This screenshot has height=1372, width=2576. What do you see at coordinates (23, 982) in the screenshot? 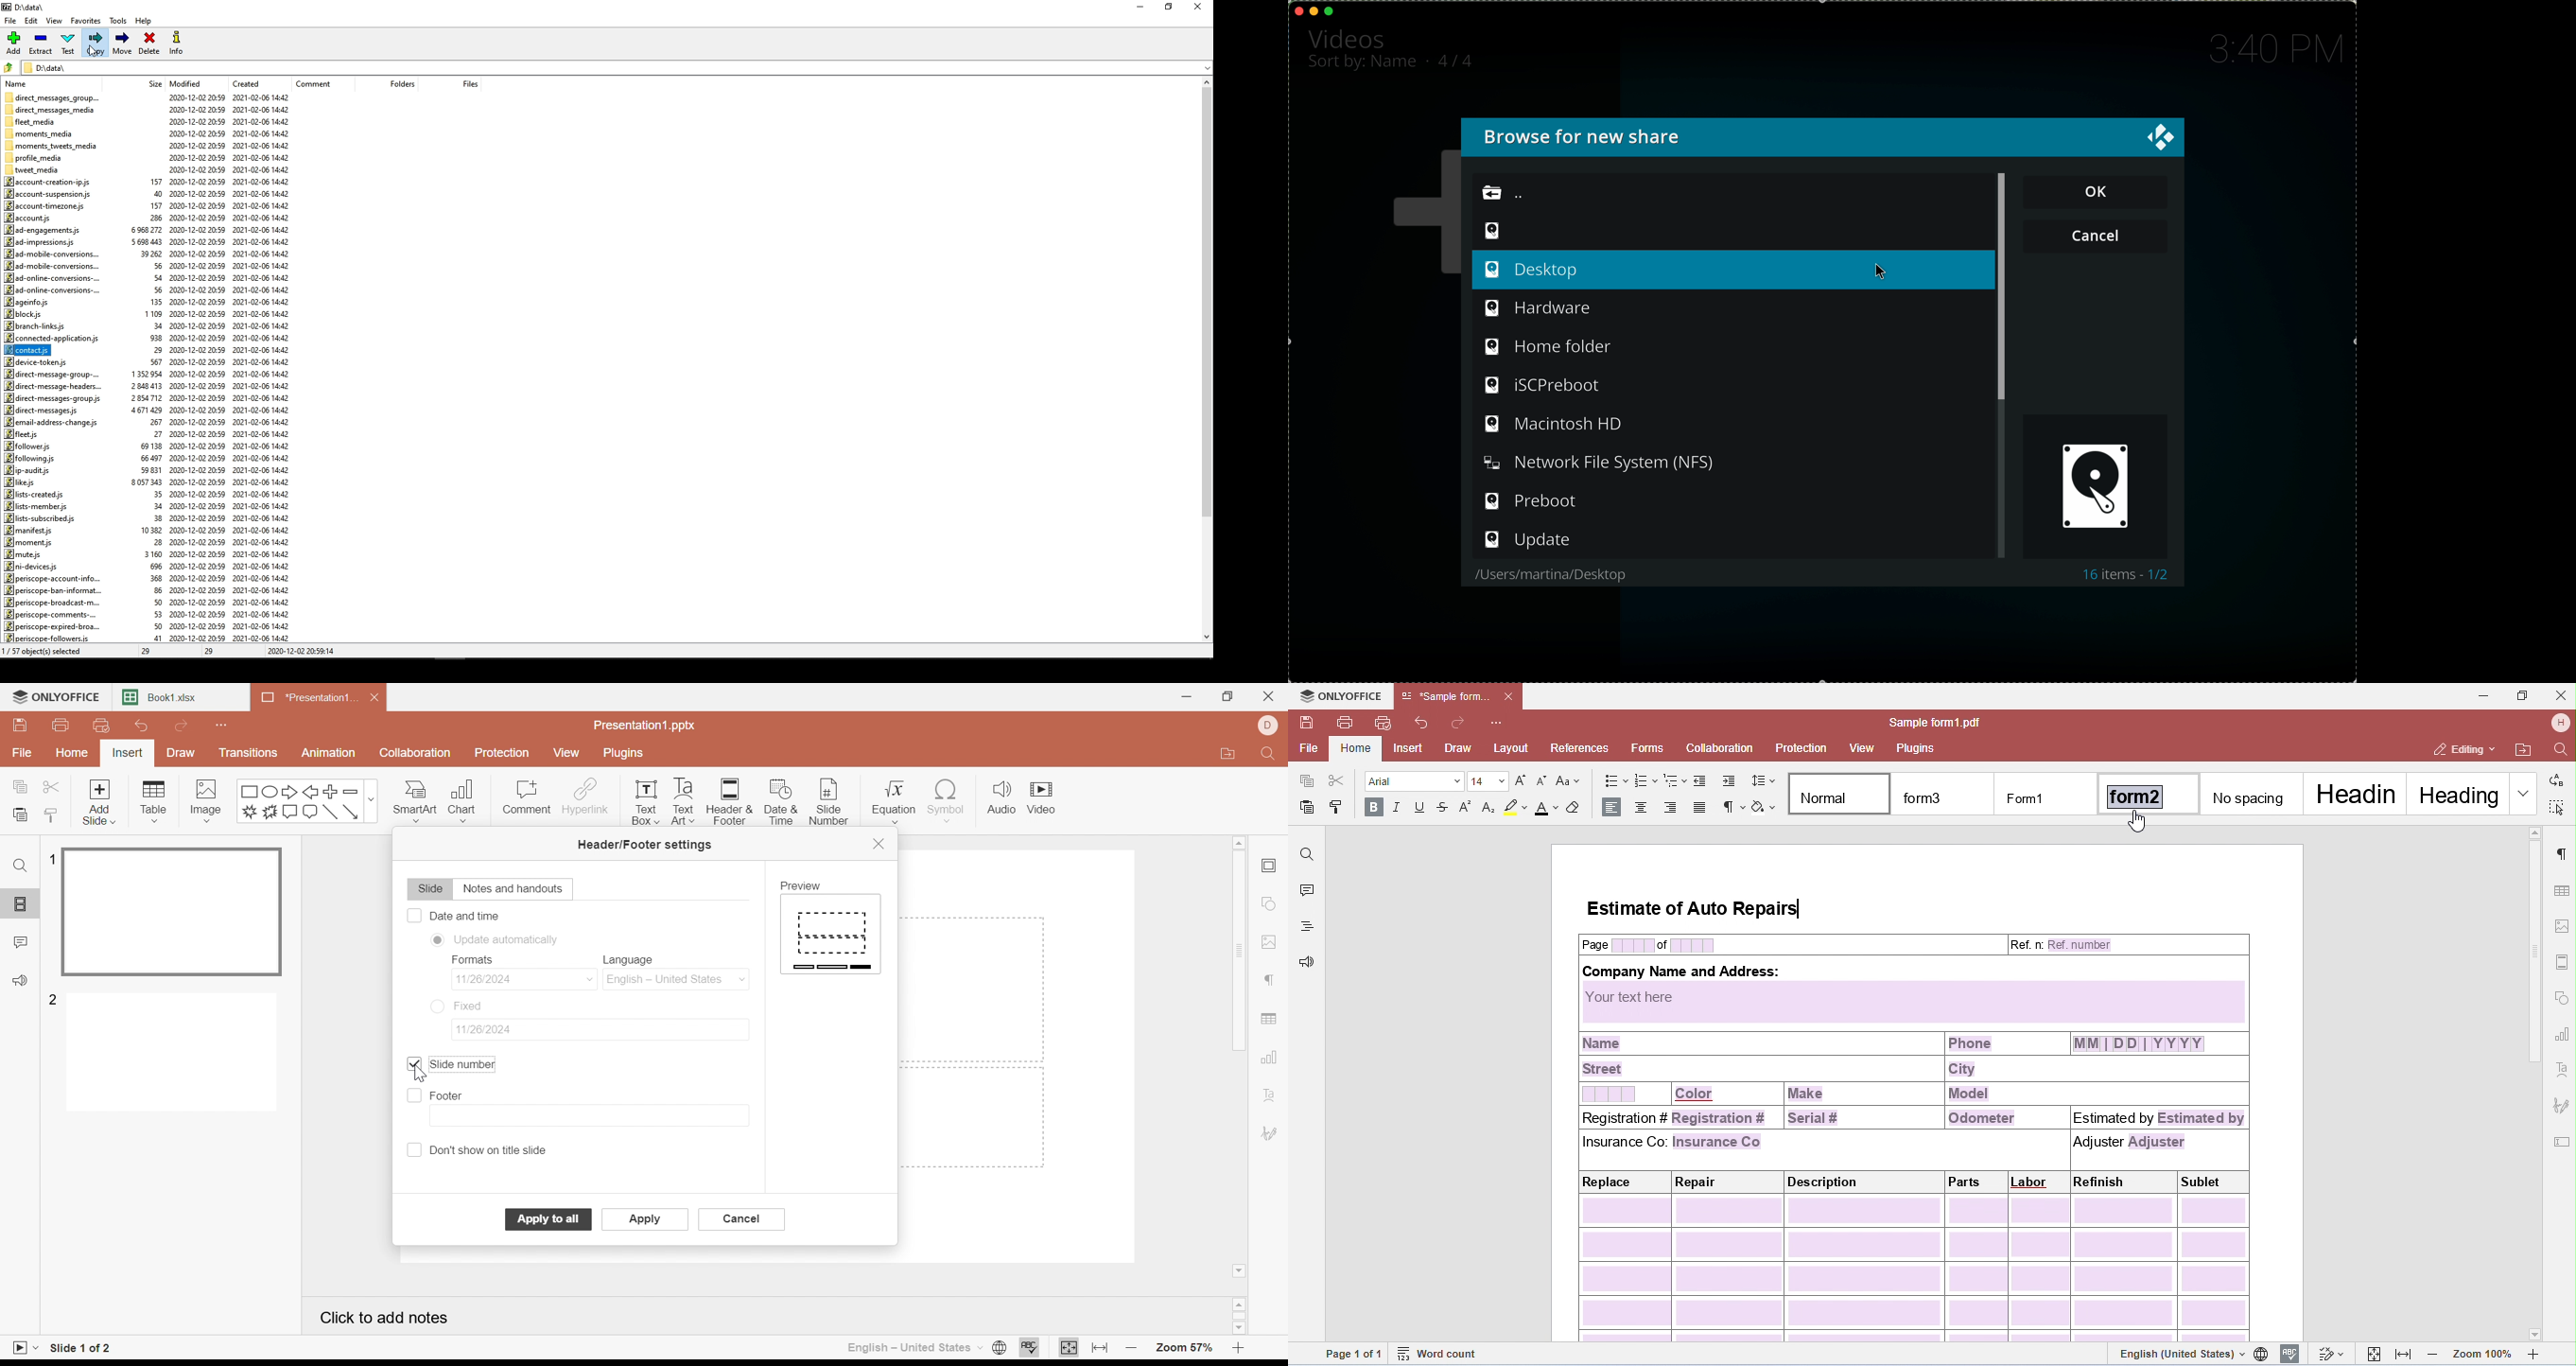
I see `Feedback & Support` at bounding box center [23, 982].